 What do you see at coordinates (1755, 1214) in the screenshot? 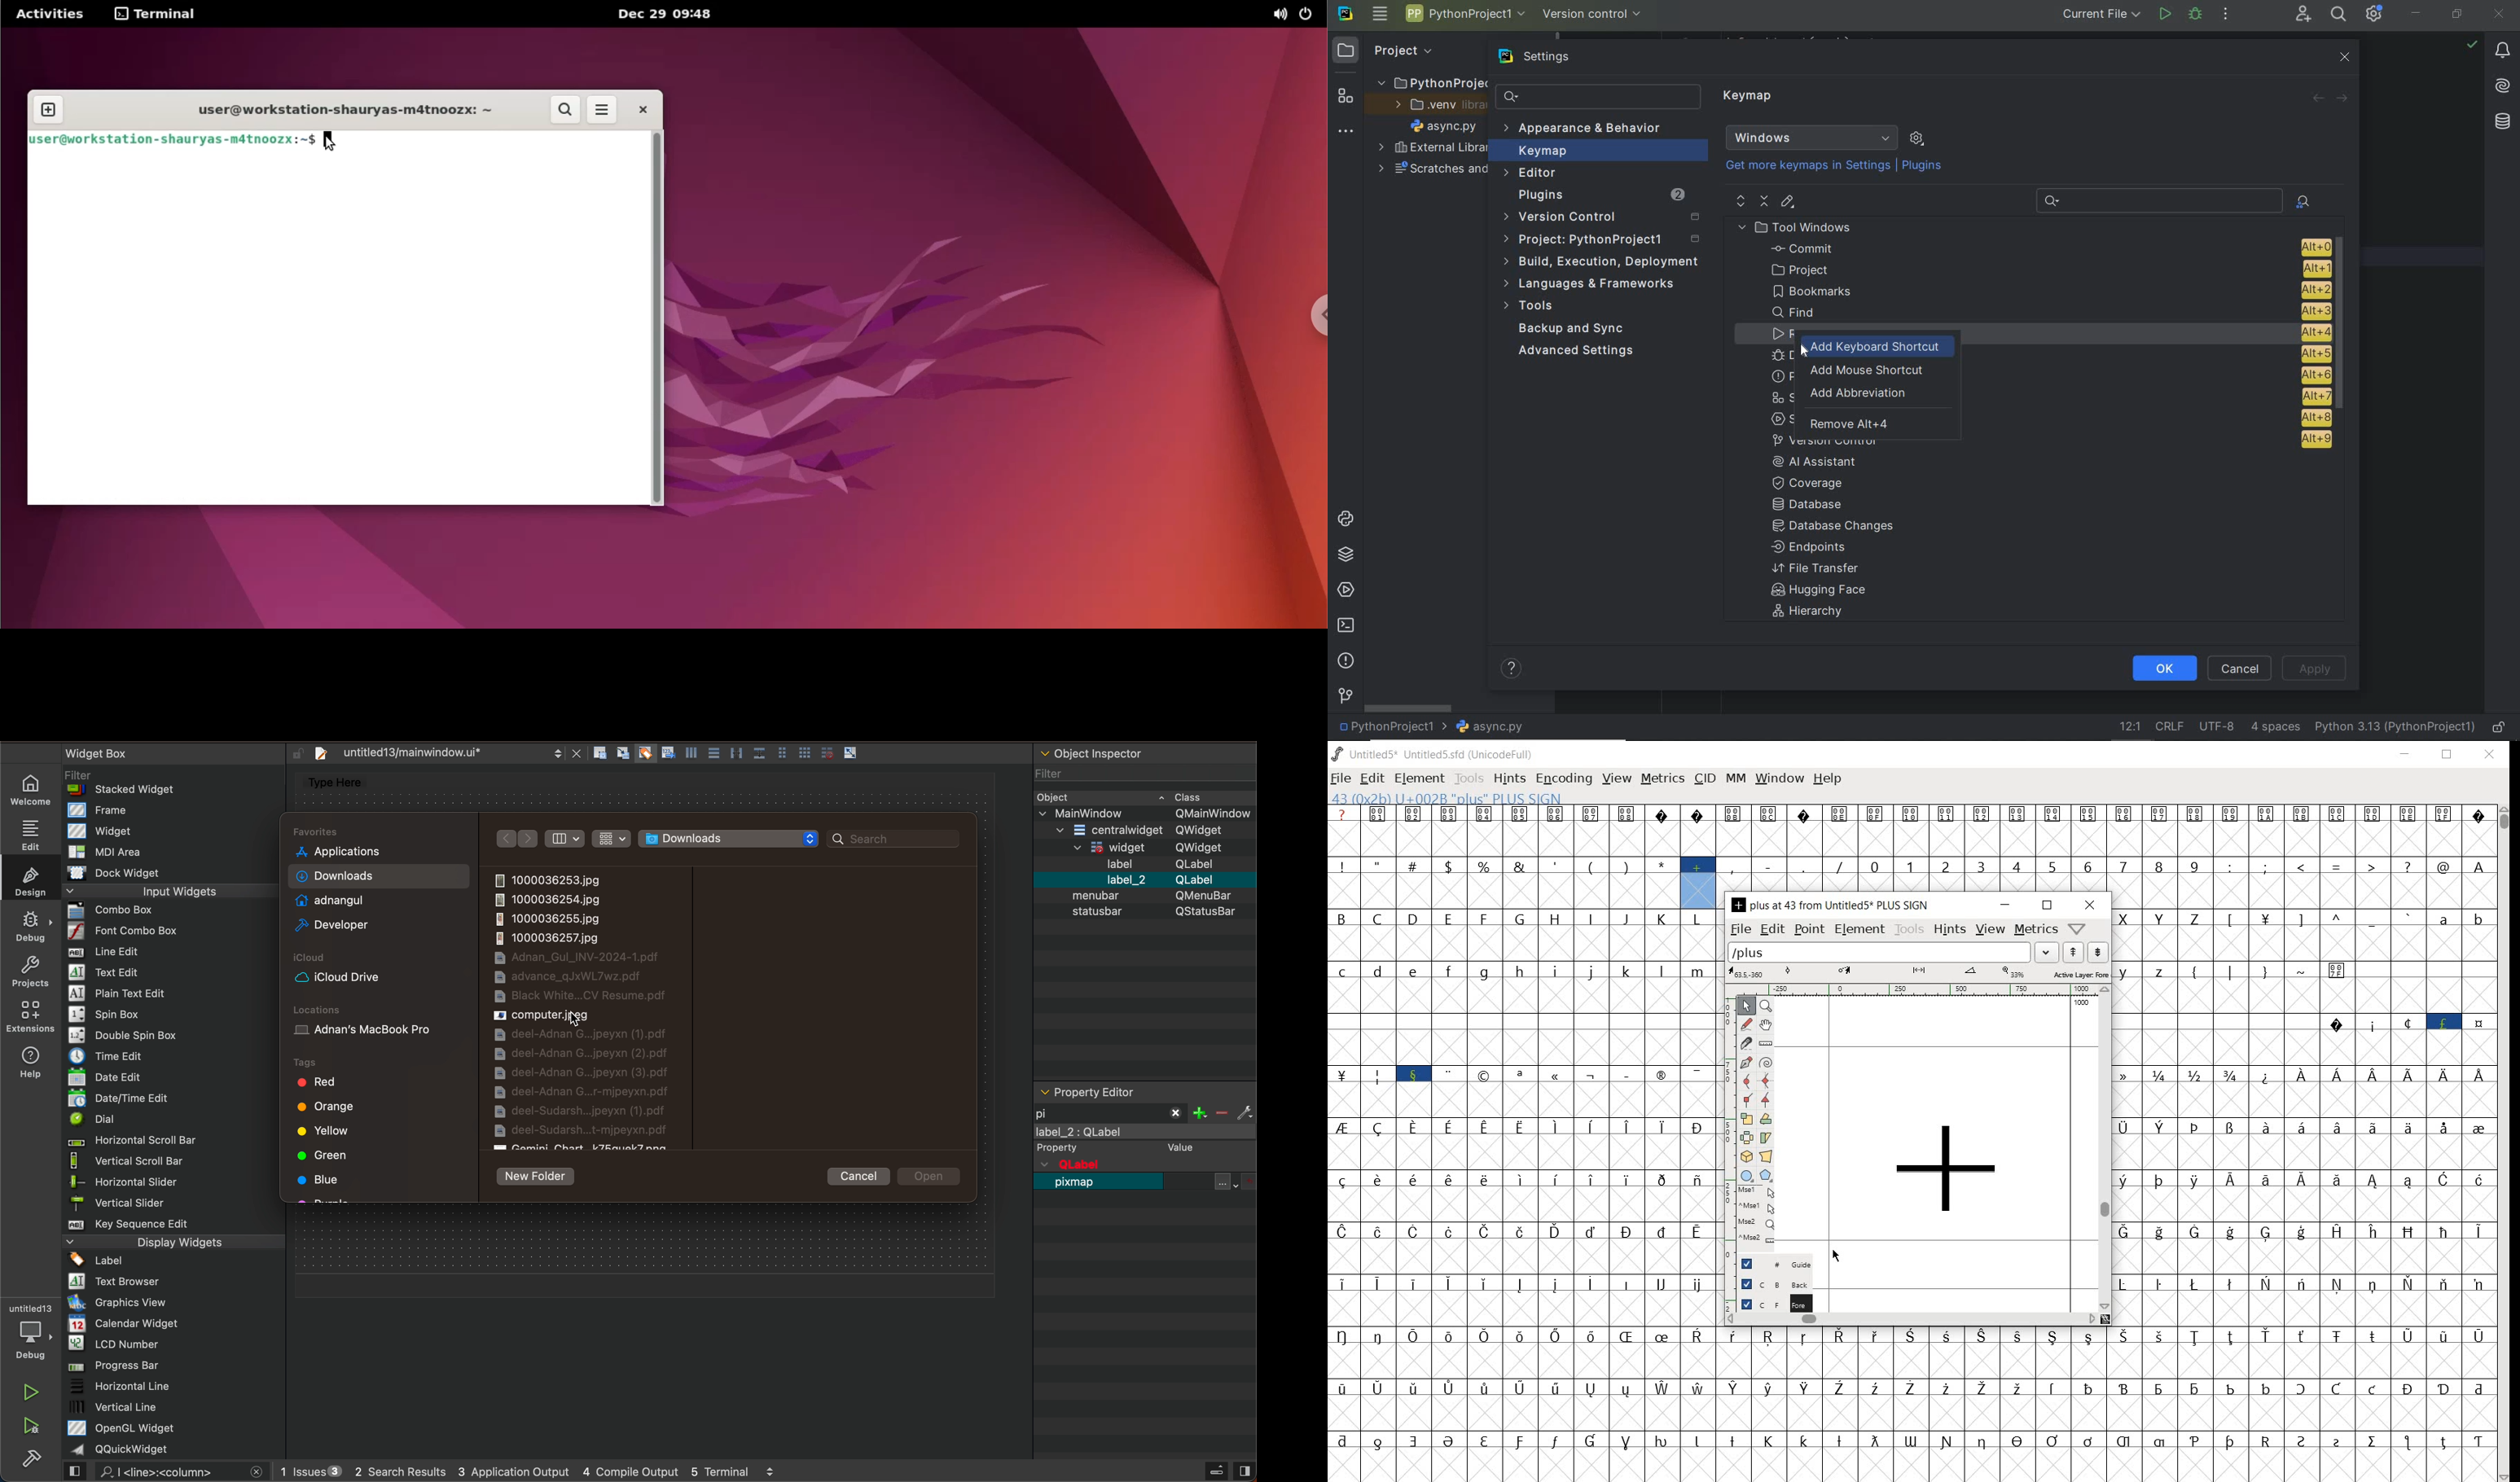
I see `mse1 mse1 mse2 mse2` at bounding box center [1755, 1214].